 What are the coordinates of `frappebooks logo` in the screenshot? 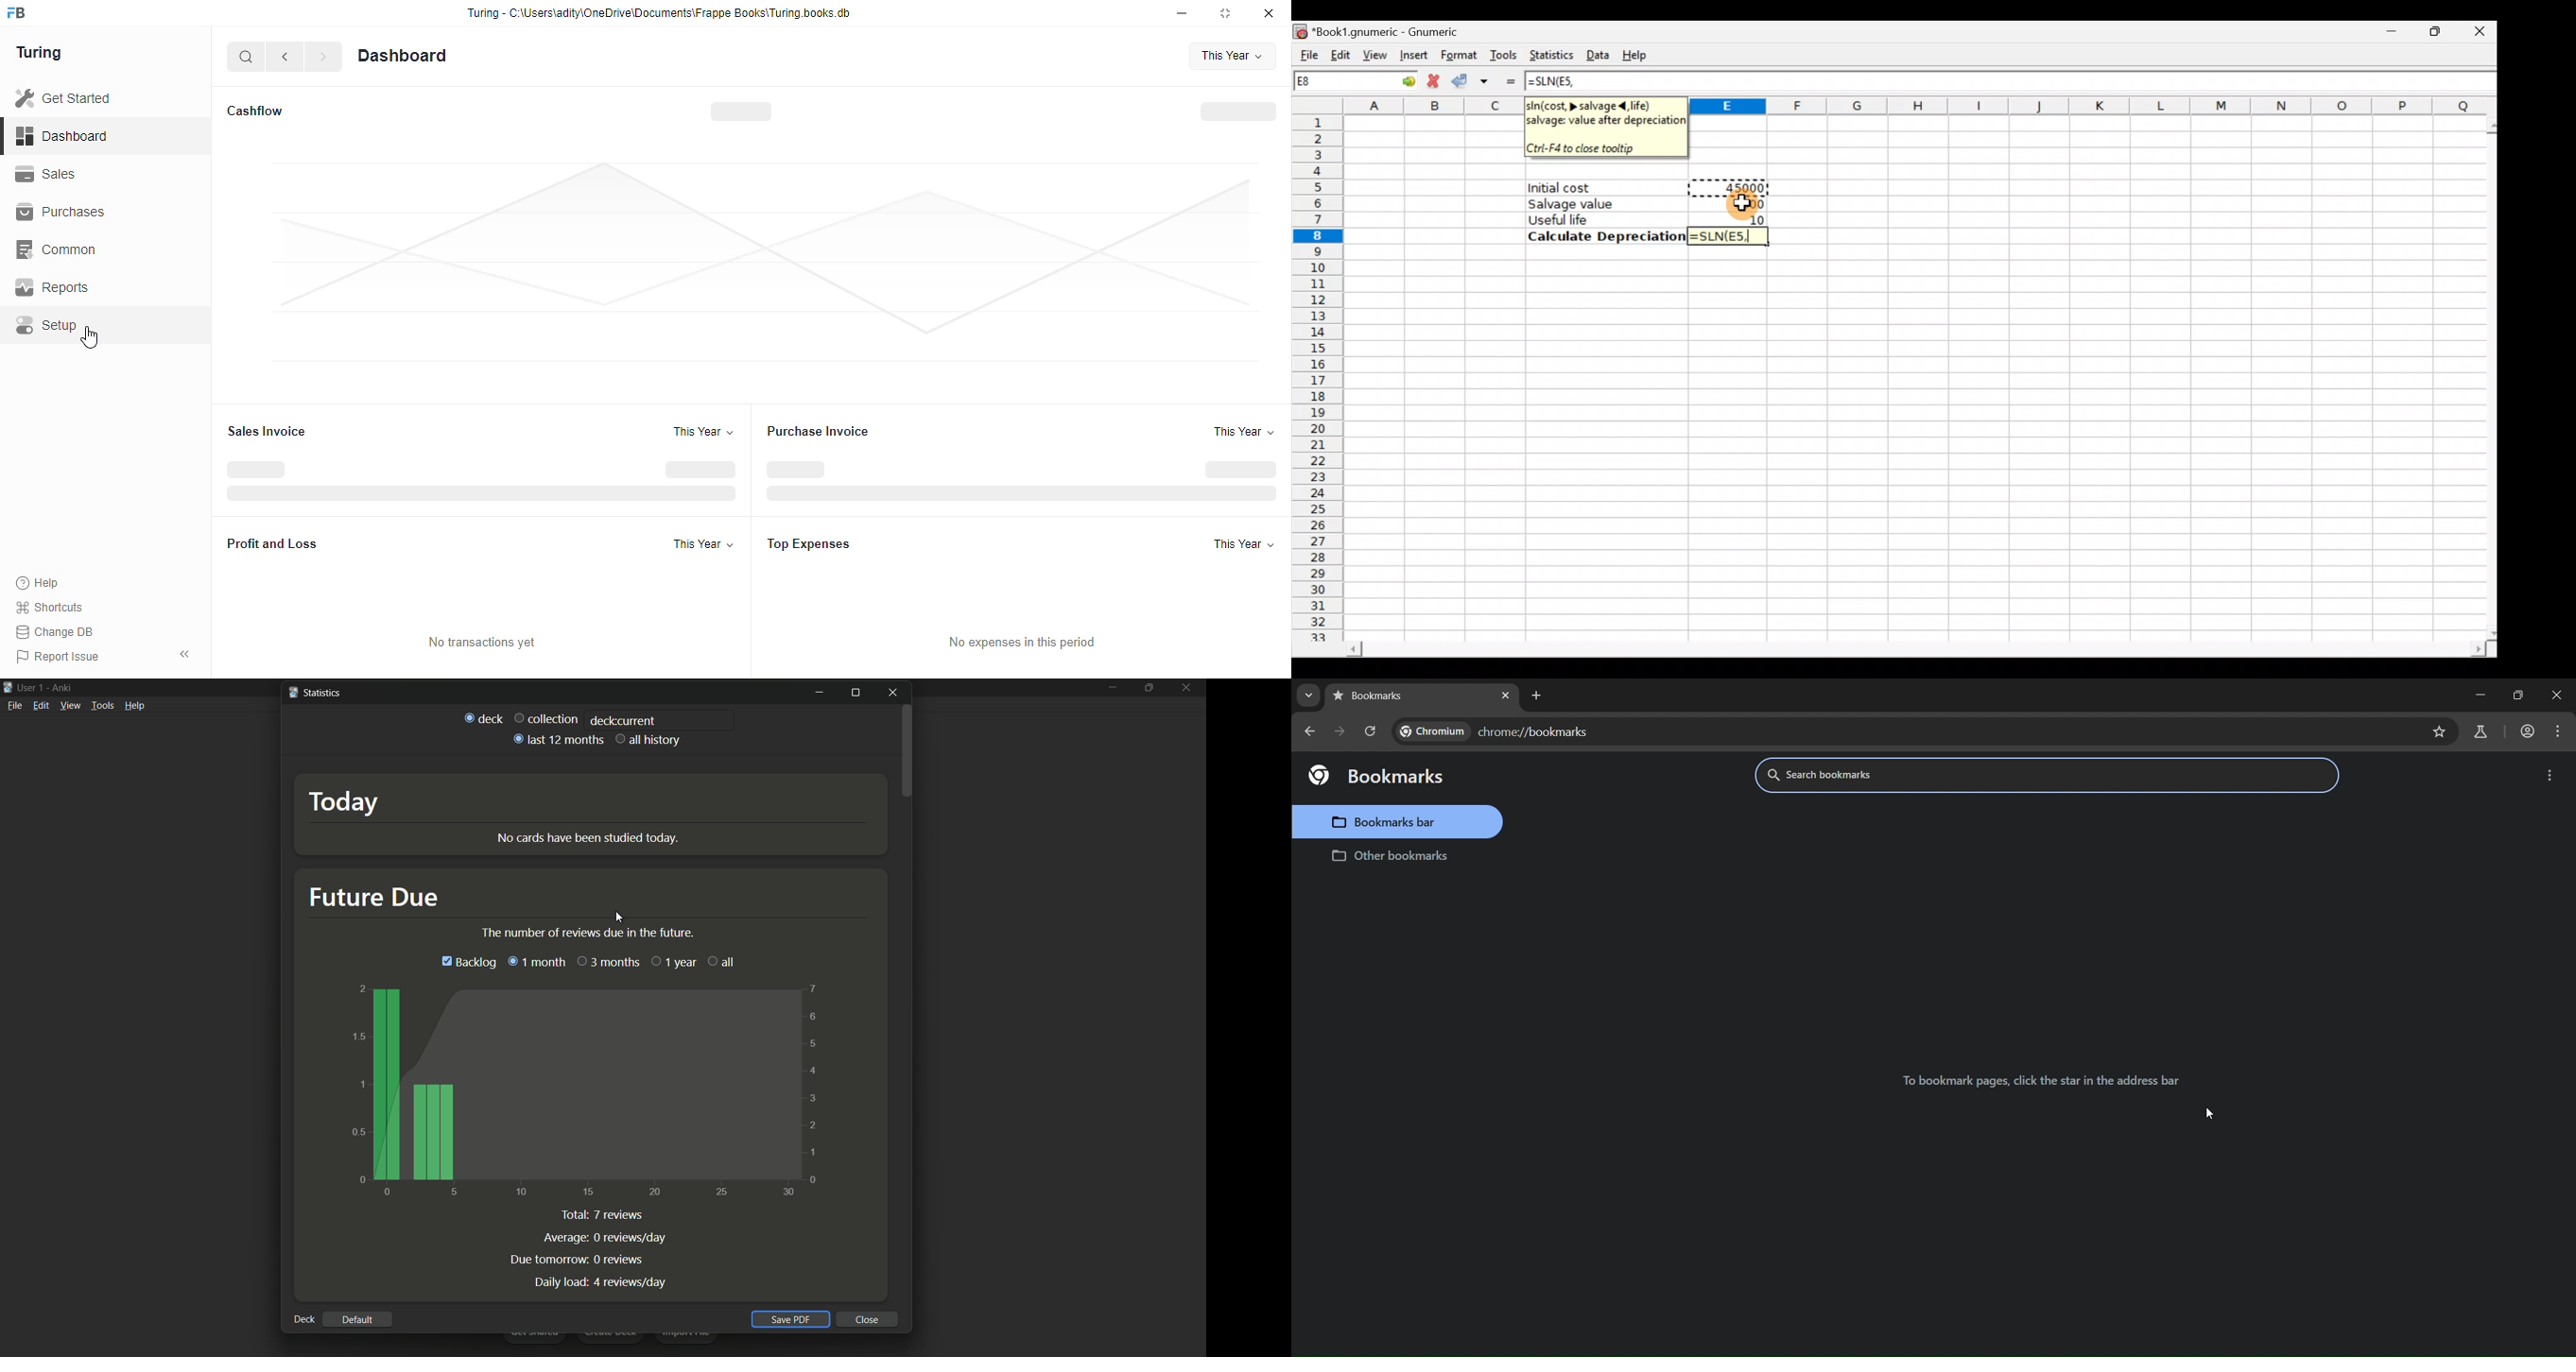 It's located at (25, 13).